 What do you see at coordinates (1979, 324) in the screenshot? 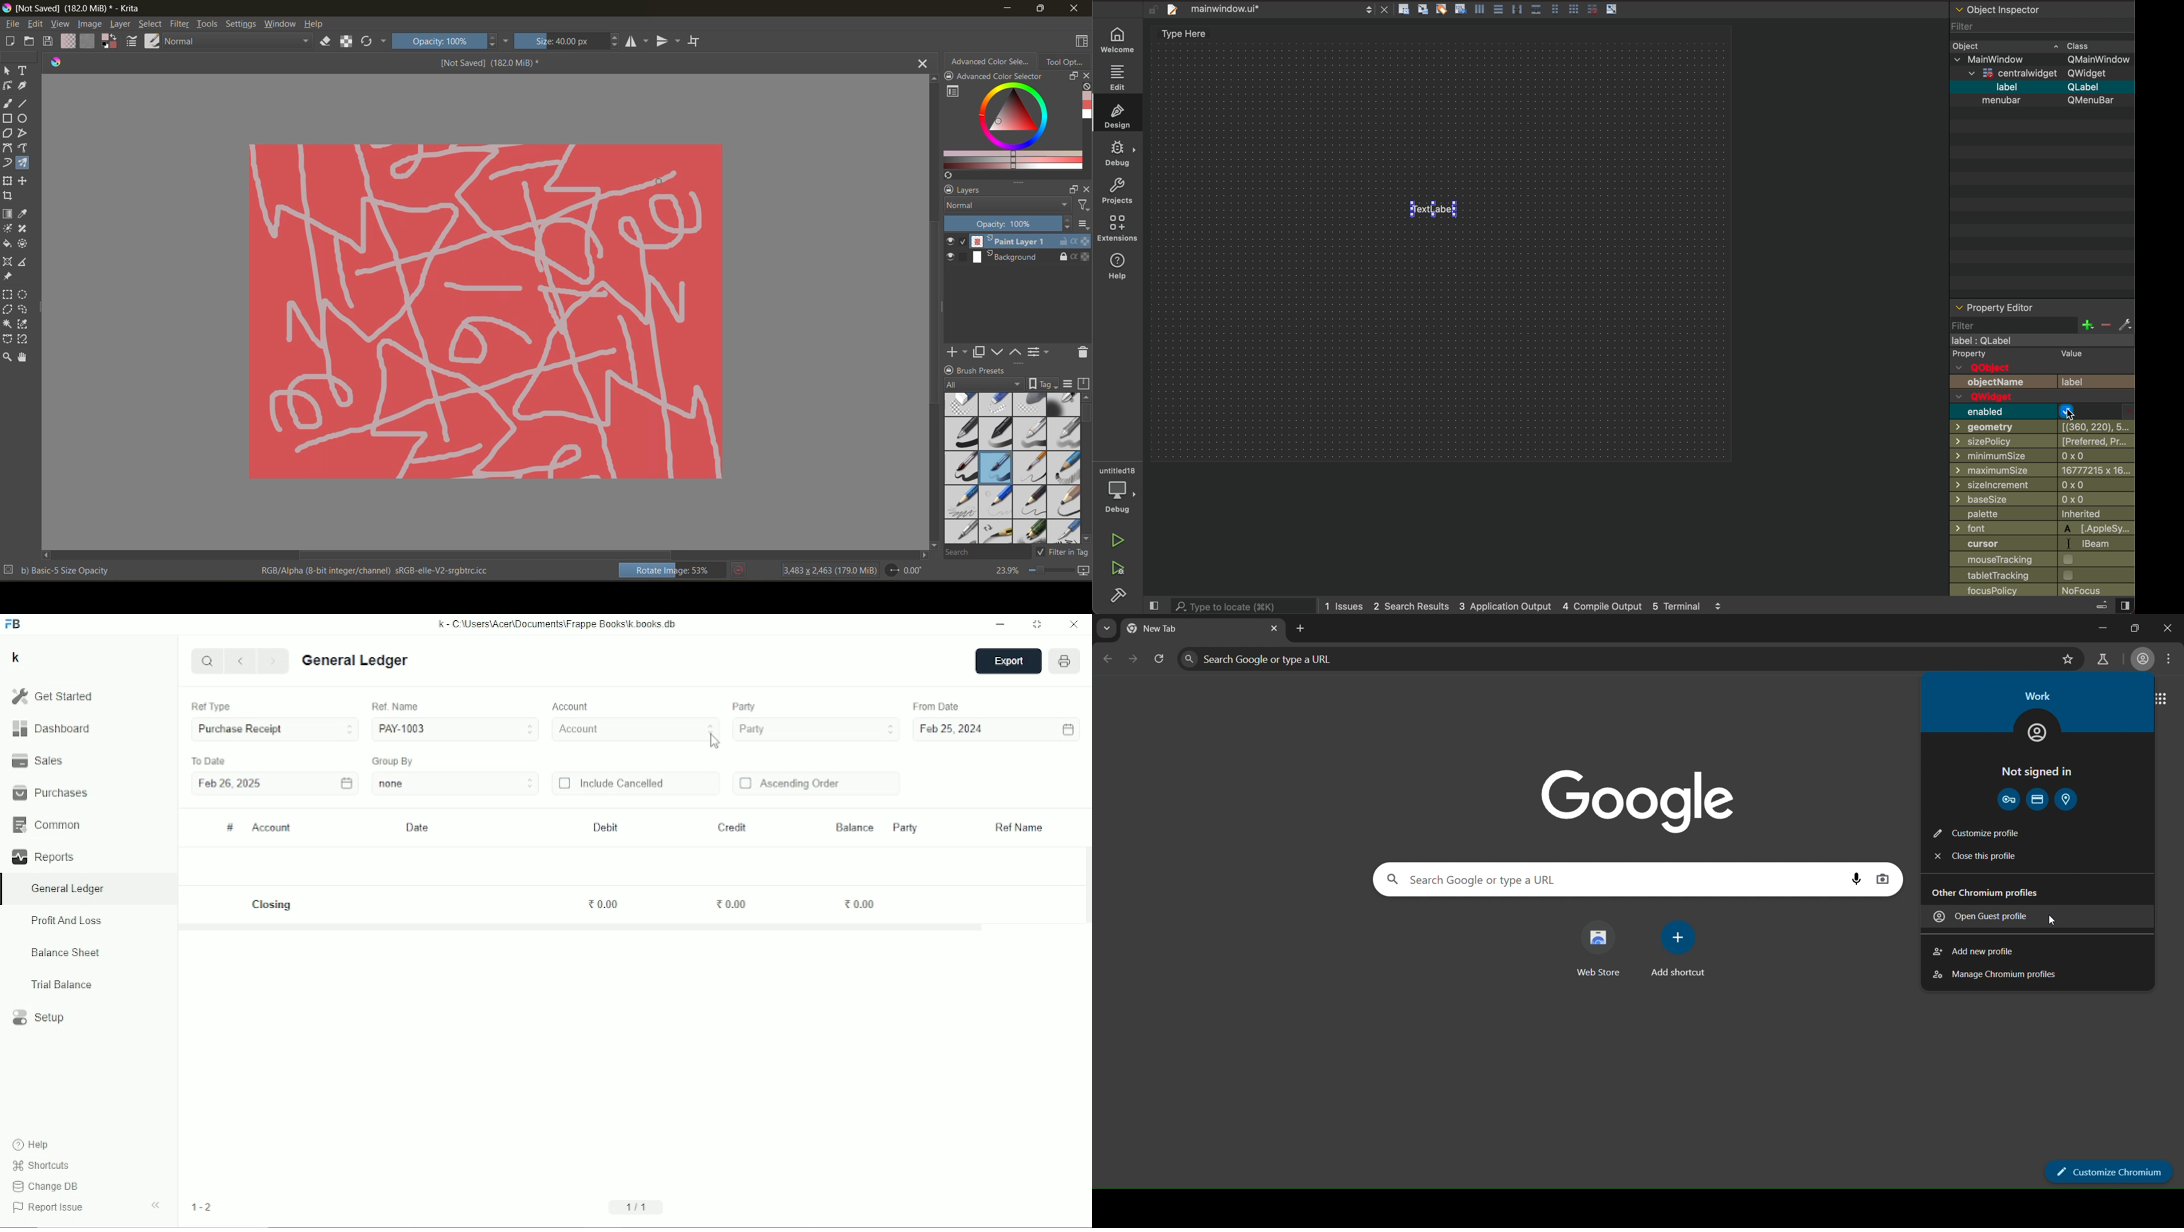
I see `filter` at bounding box center [1979, 324].